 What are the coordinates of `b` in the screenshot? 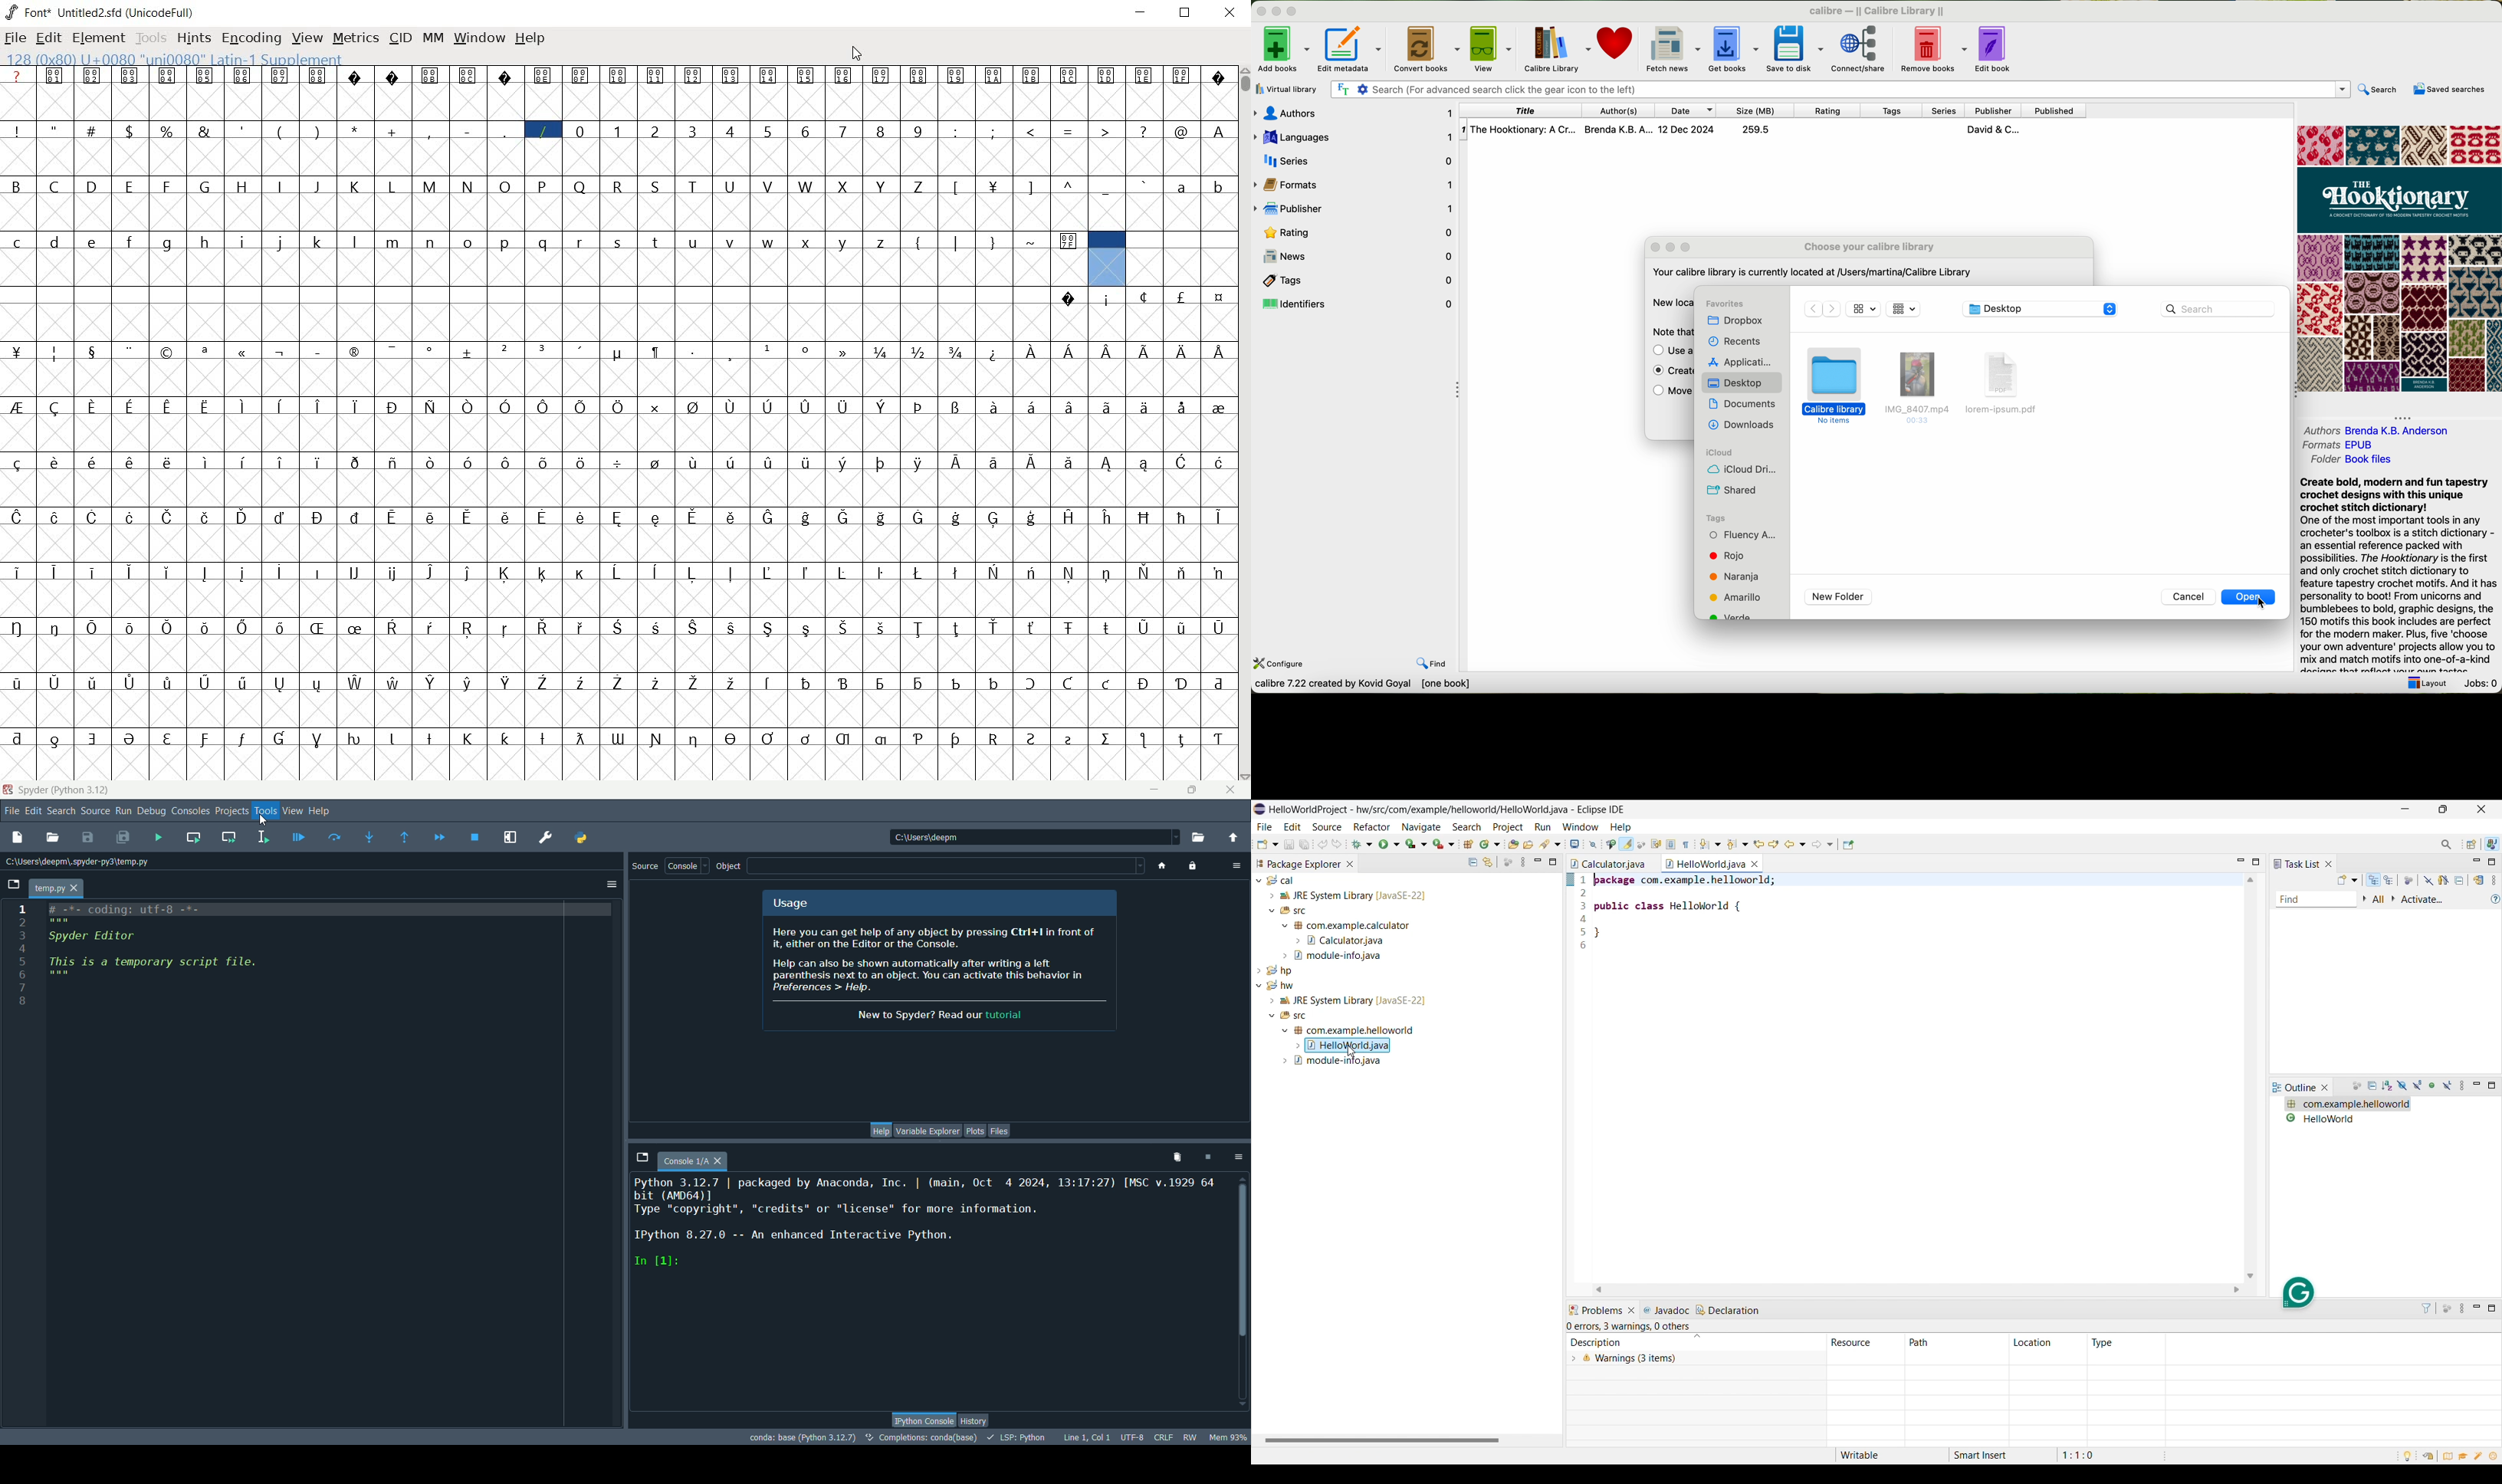 It's located at (1217, 186).